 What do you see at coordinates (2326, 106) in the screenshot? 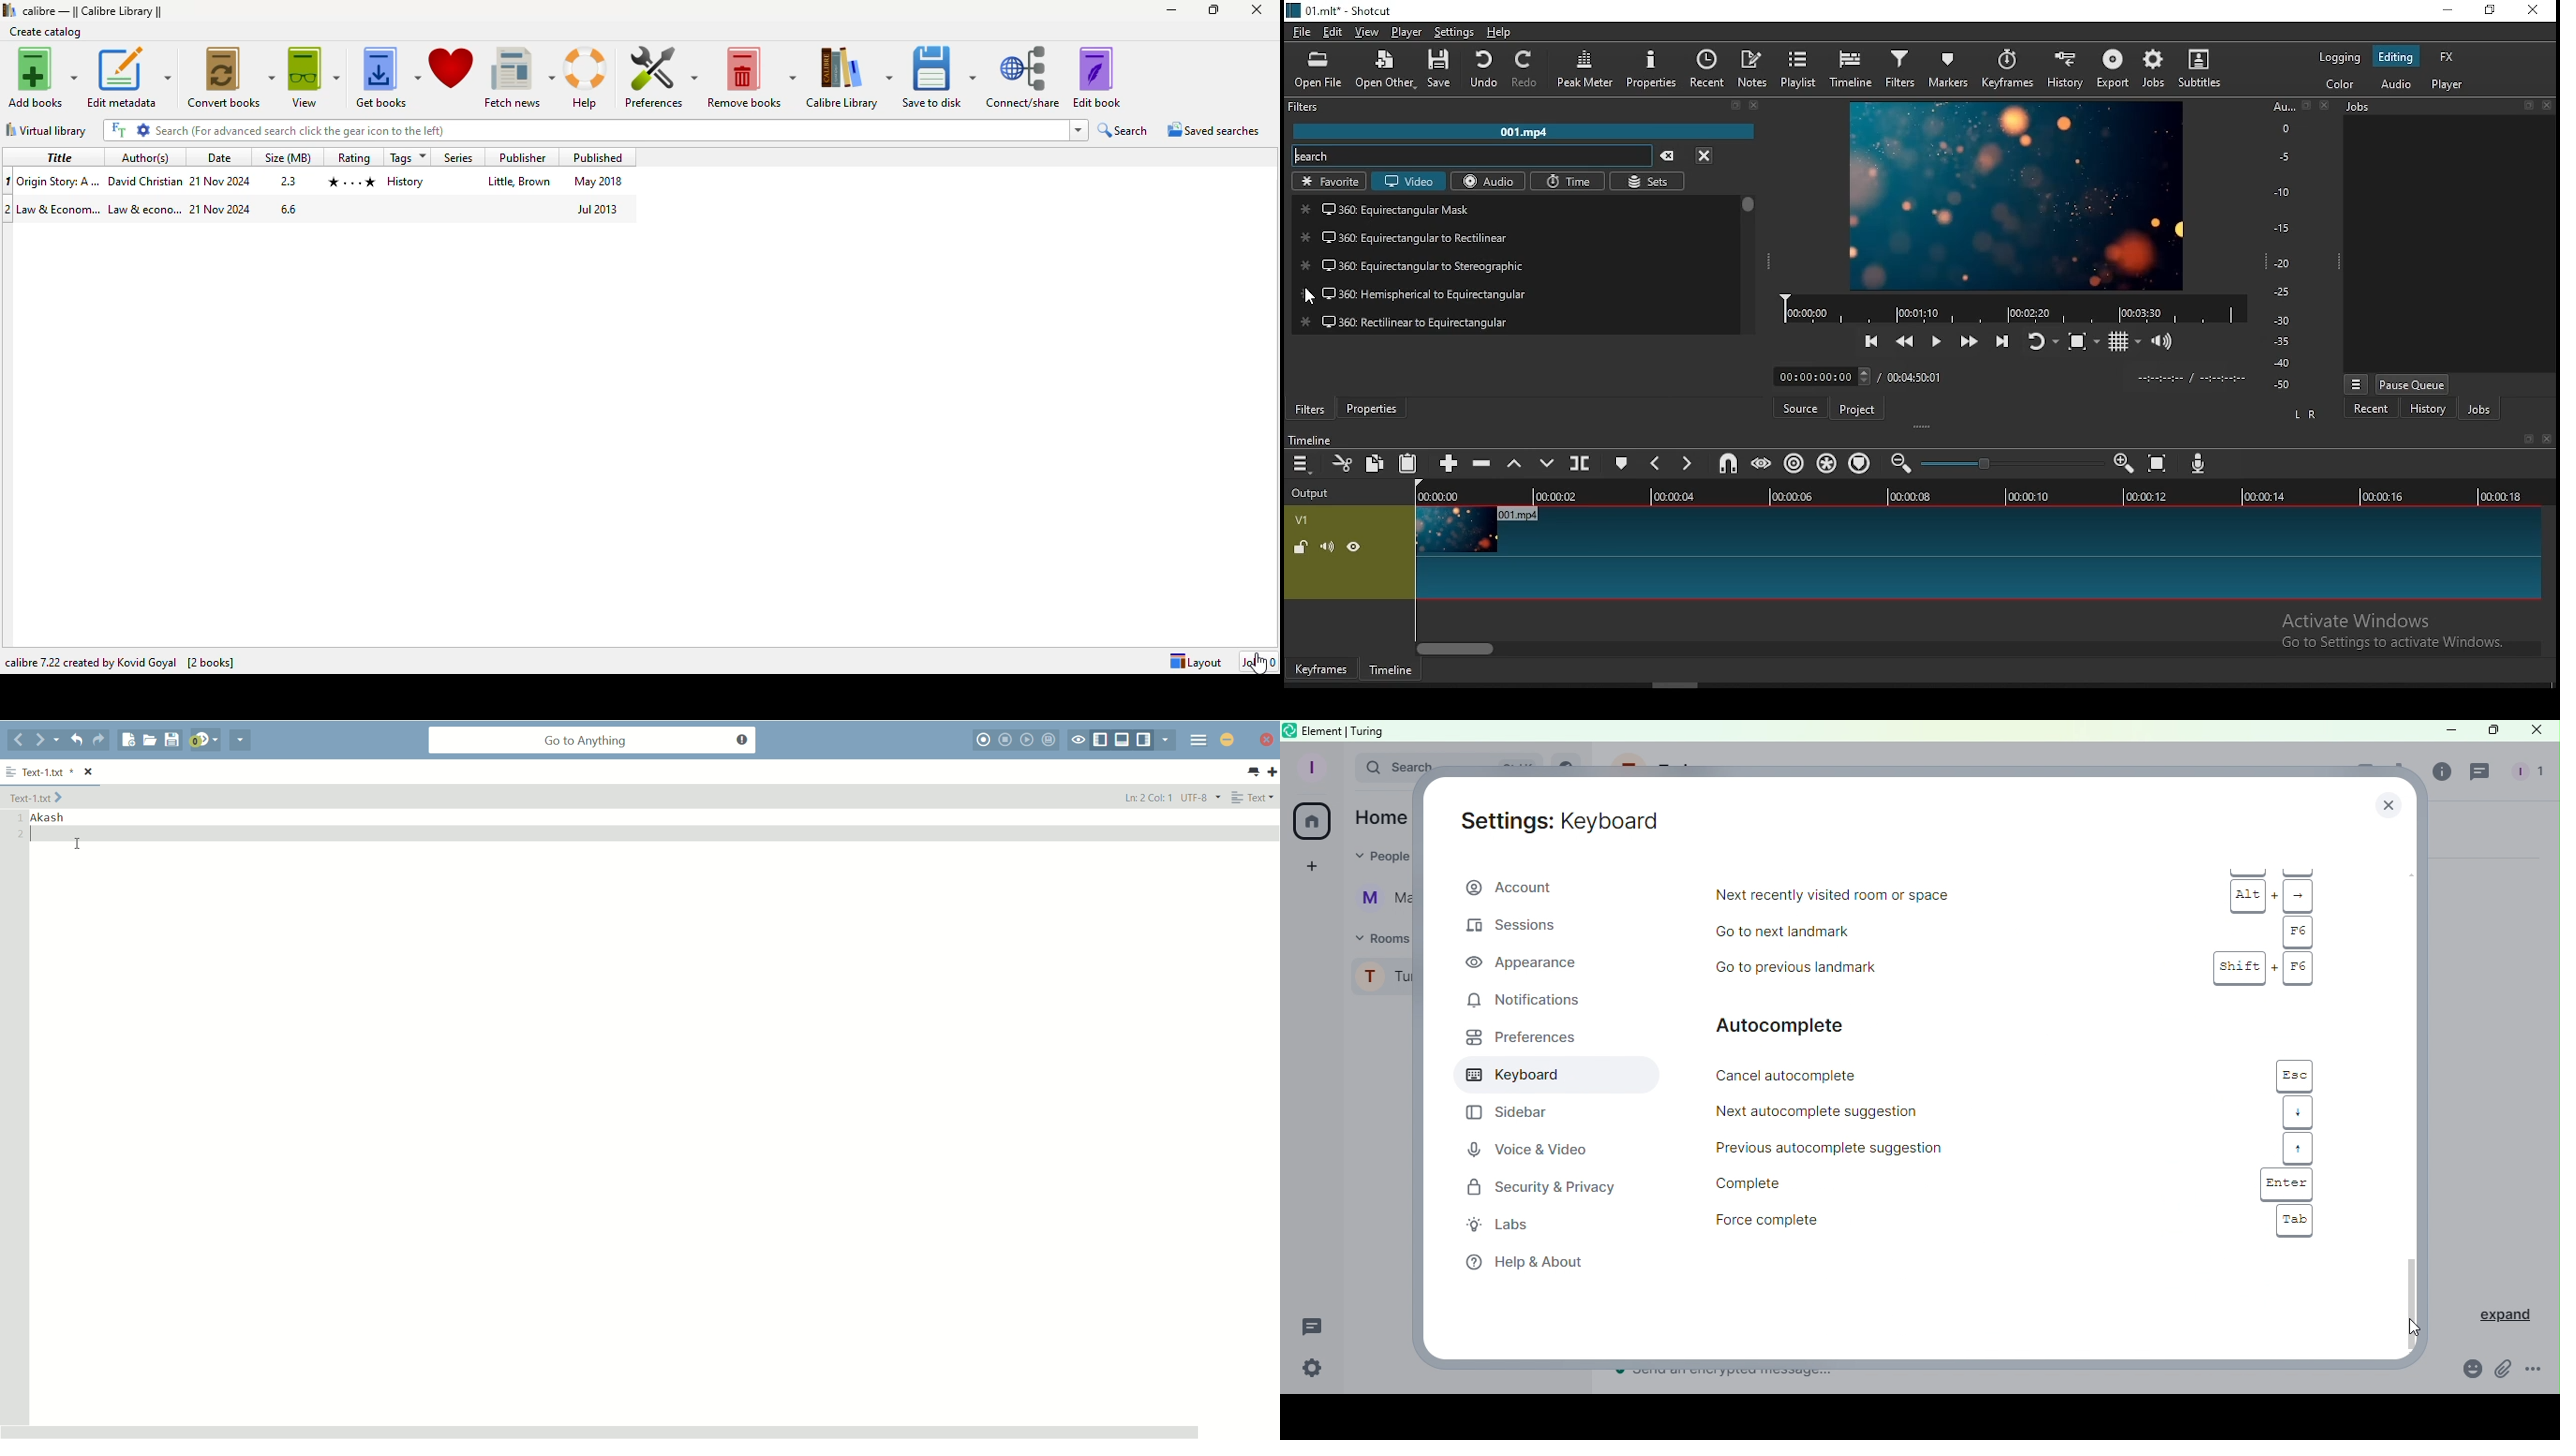
I see `close` at bounding box center [2326, 106].